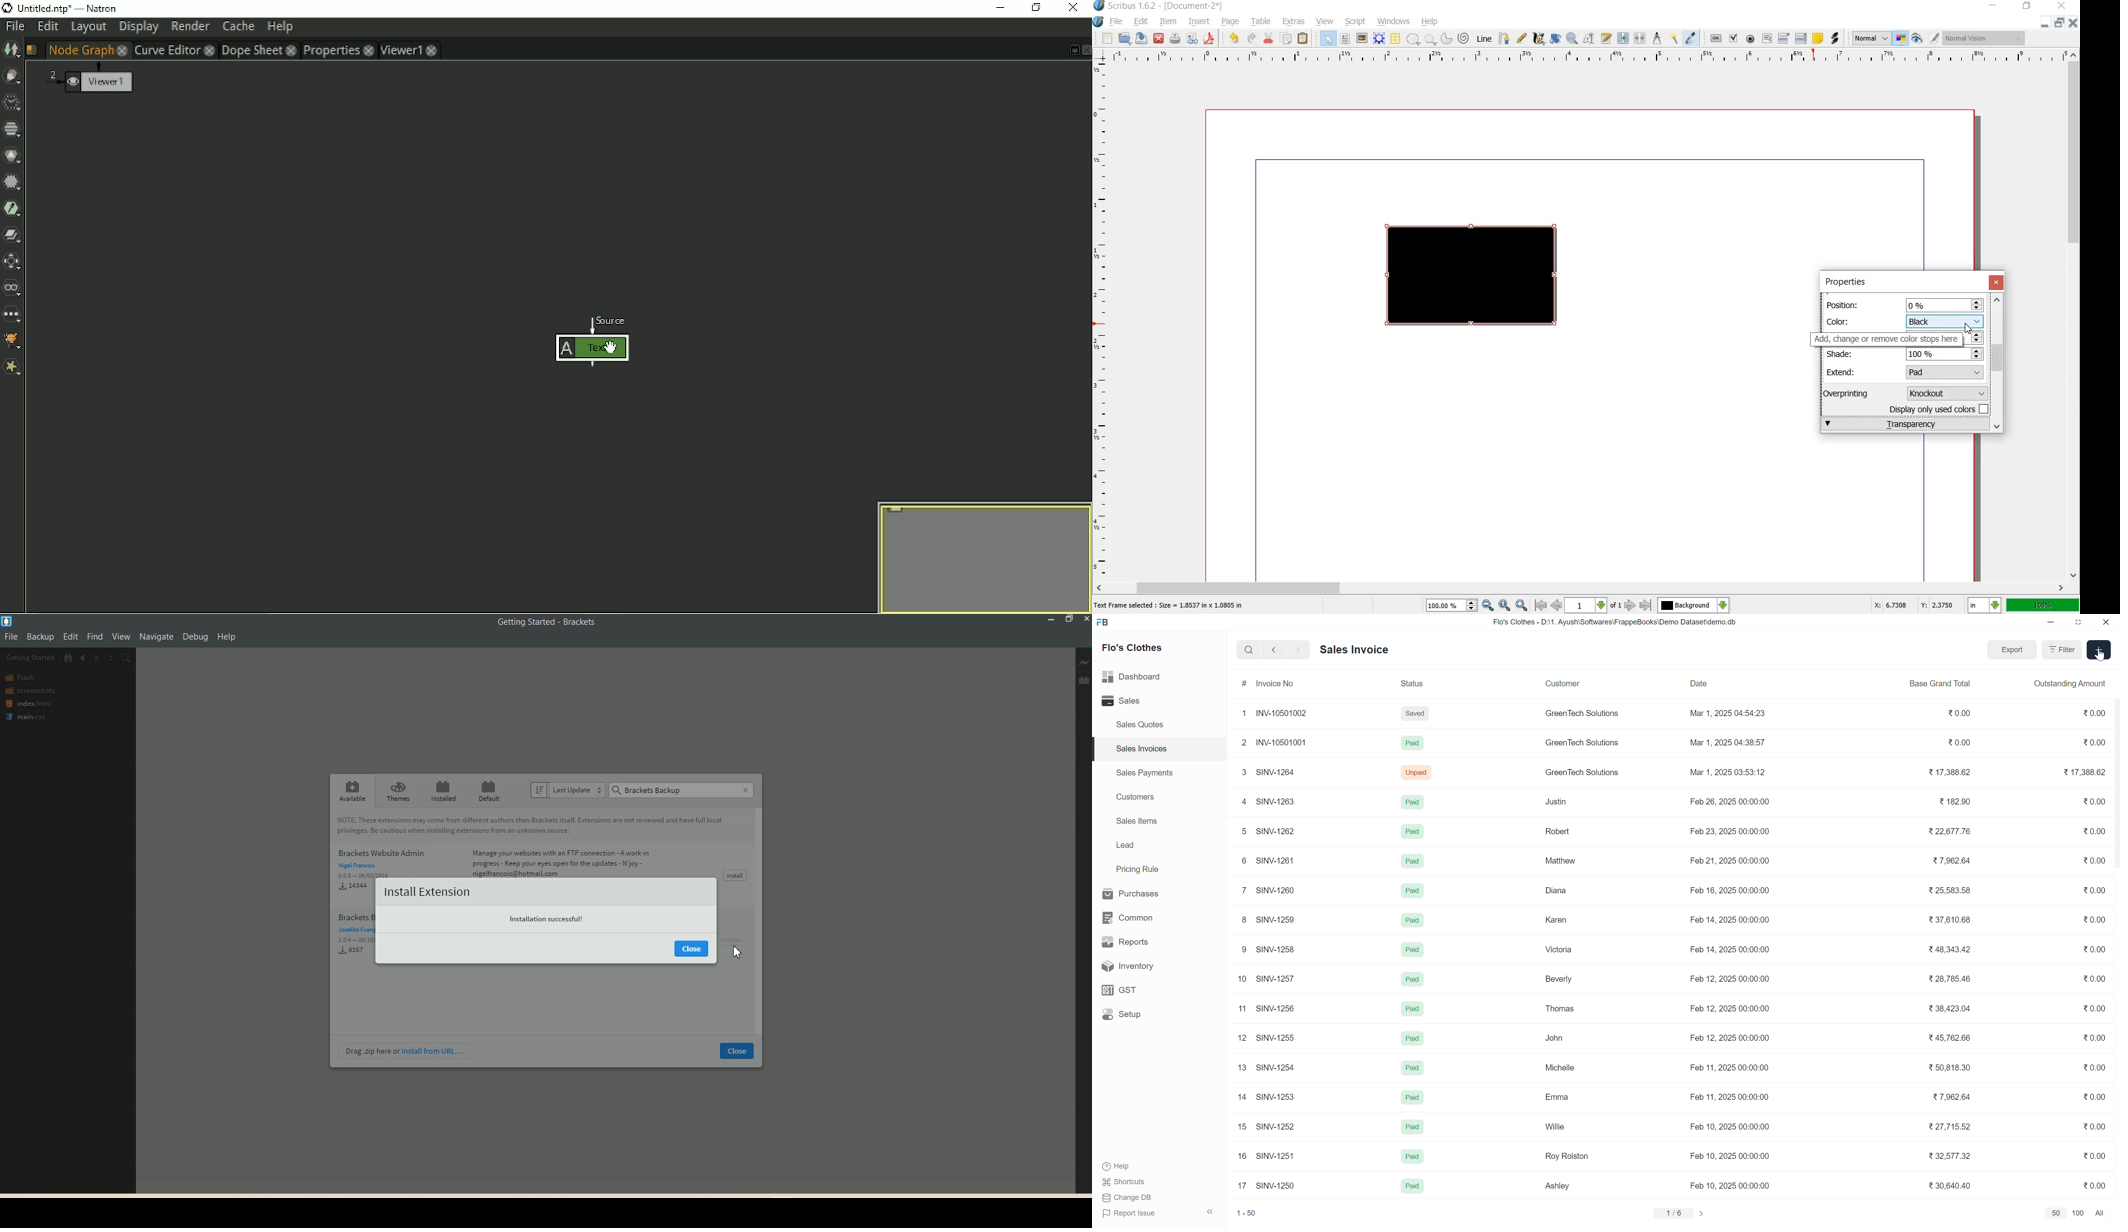  I want to click on 9, so click(1240, 949).